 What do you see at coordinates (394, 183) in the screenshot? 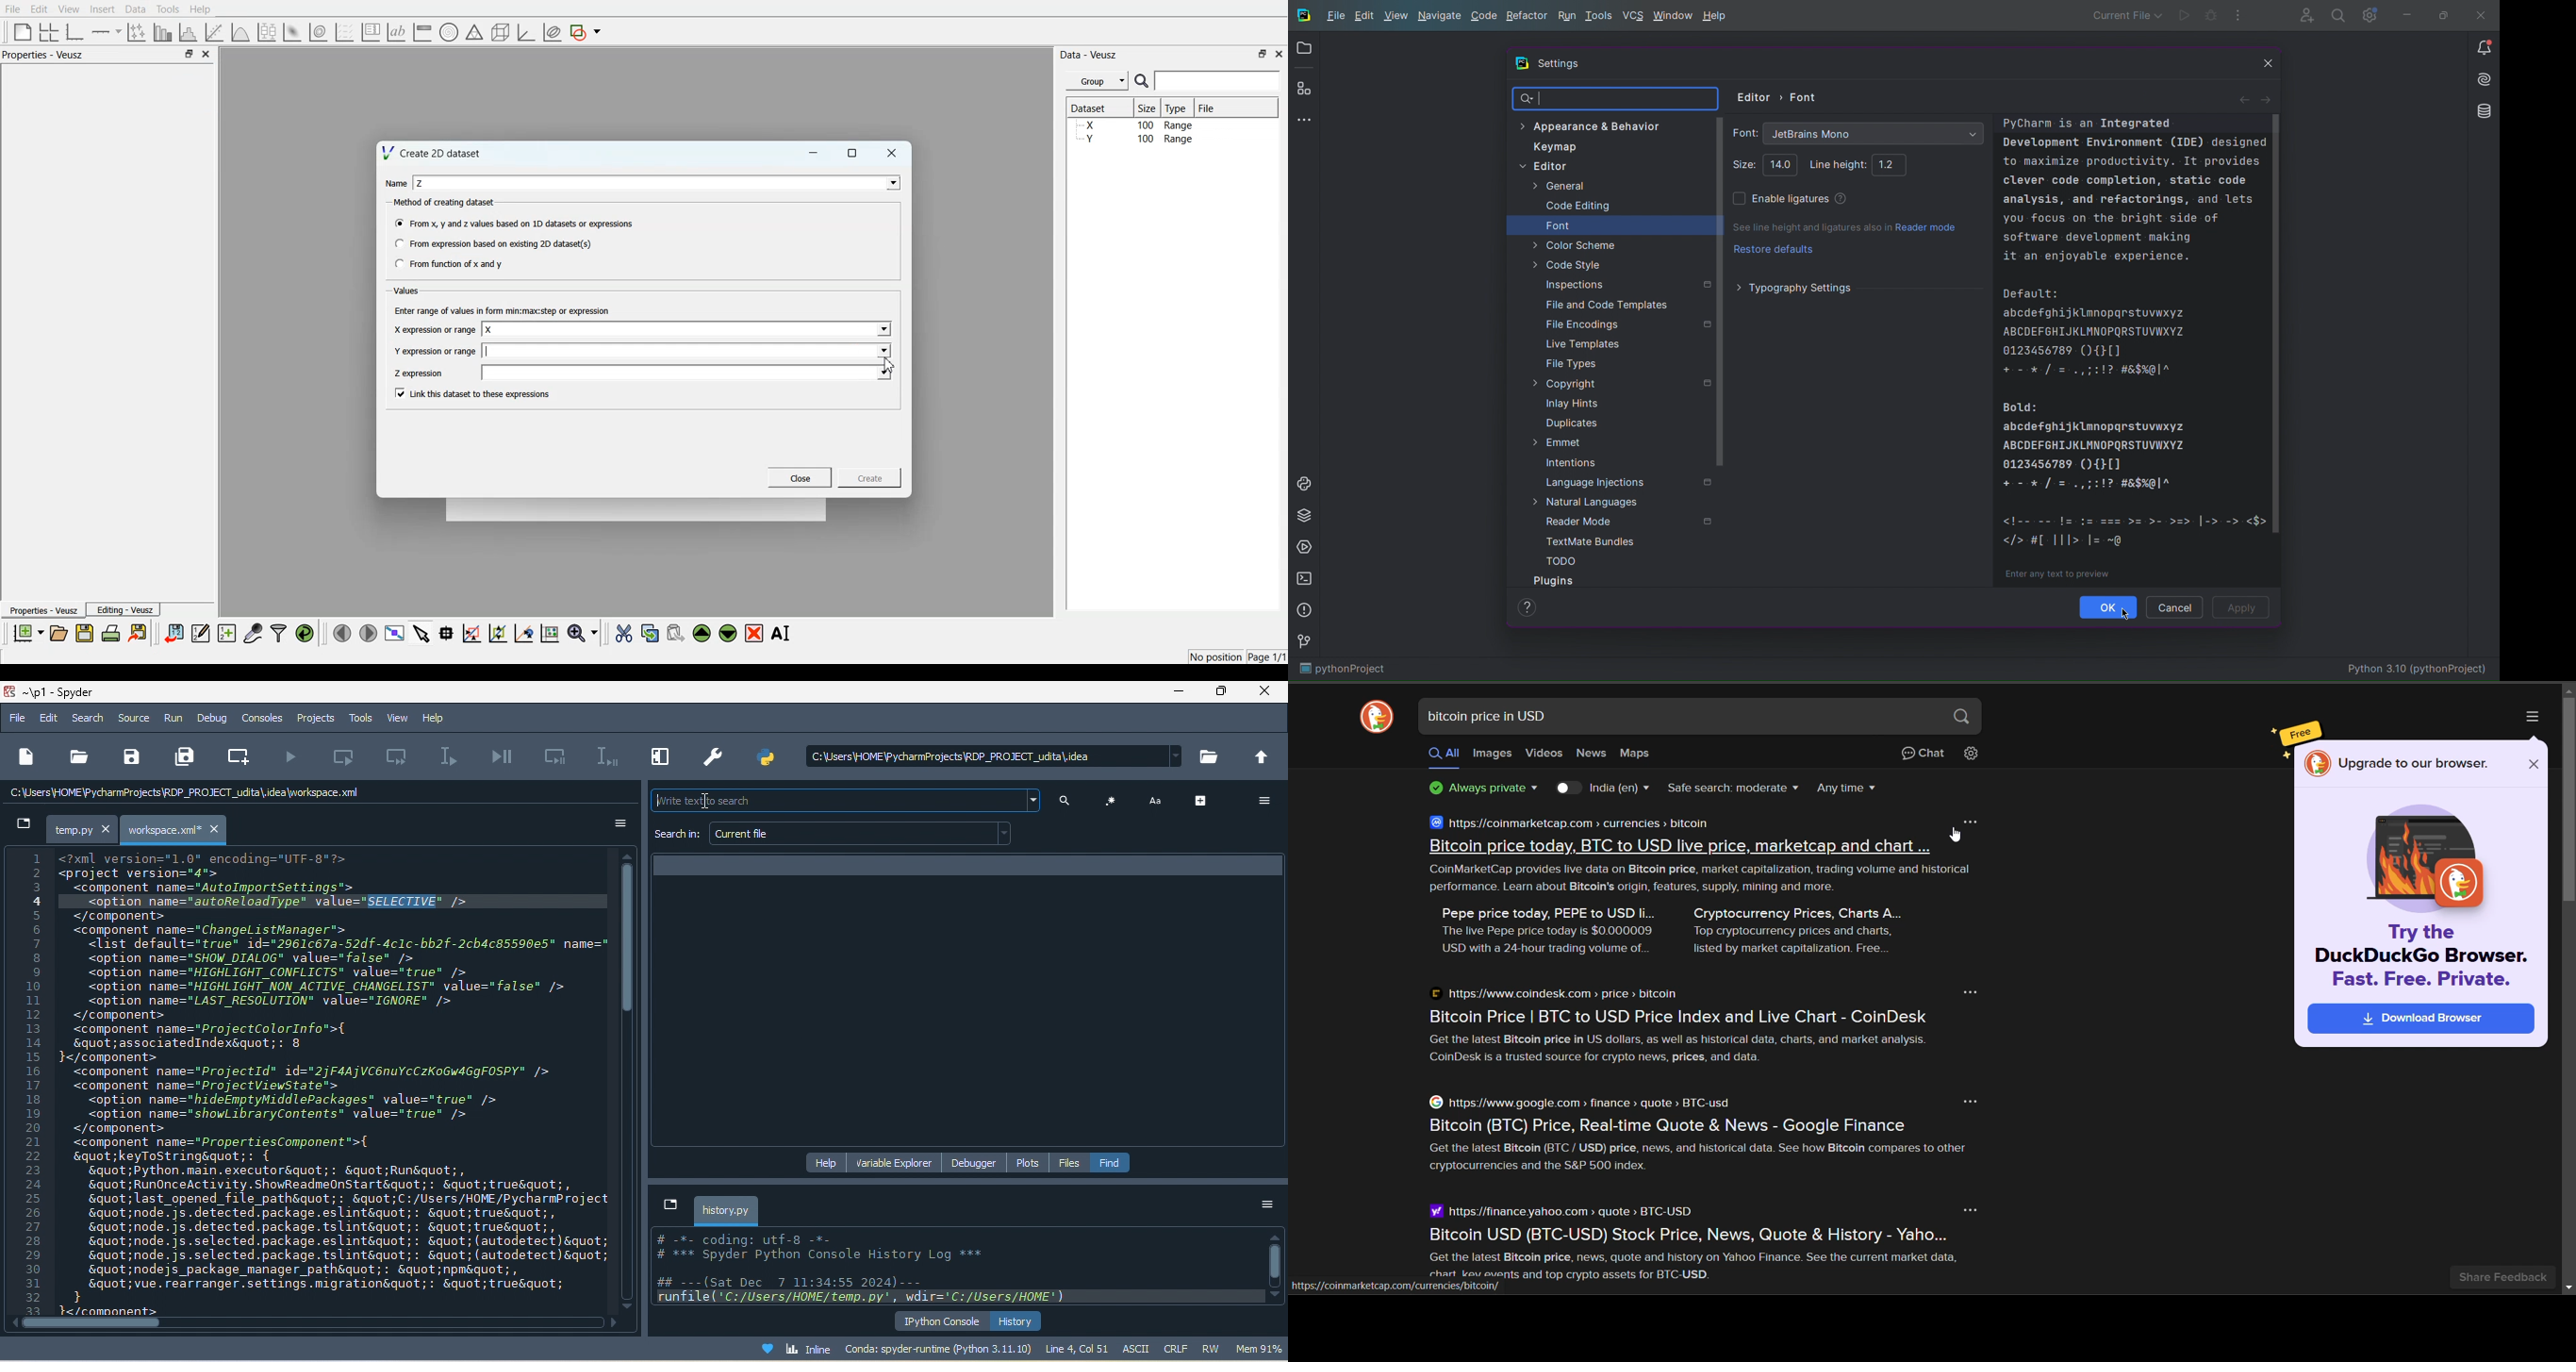
I see `‘Name` at bounding box center [394, 183].